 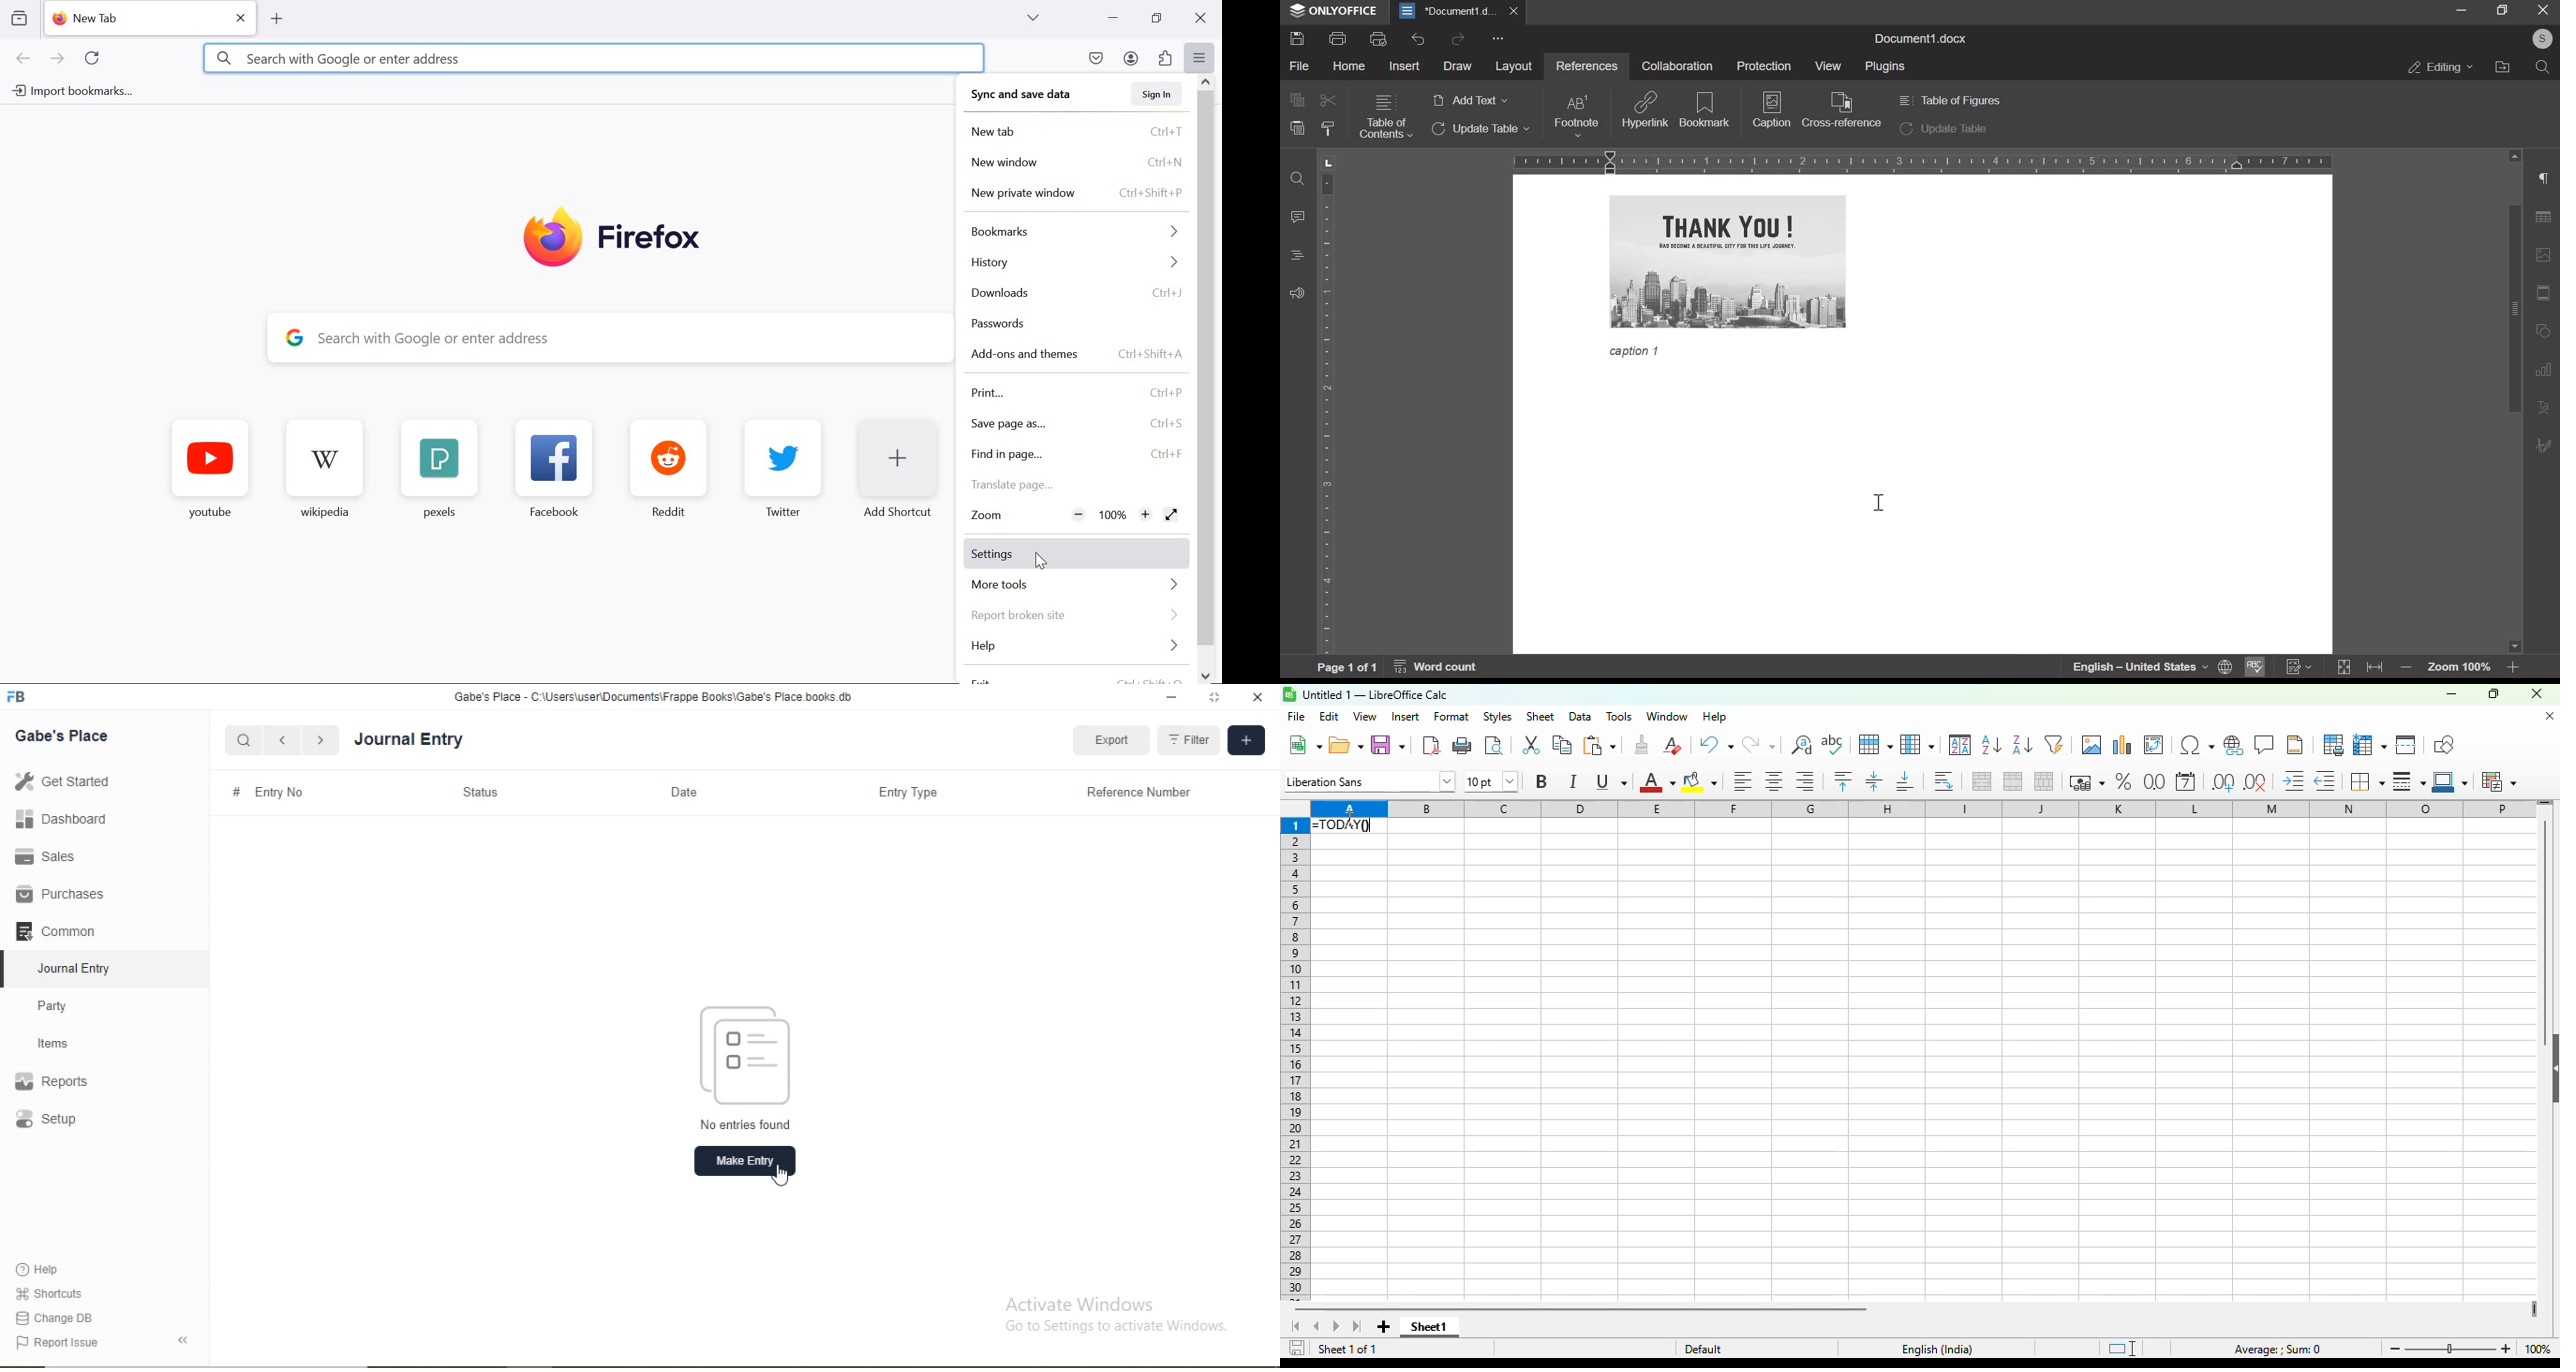 I want to click on Reports, so click(x=61, y=1082).